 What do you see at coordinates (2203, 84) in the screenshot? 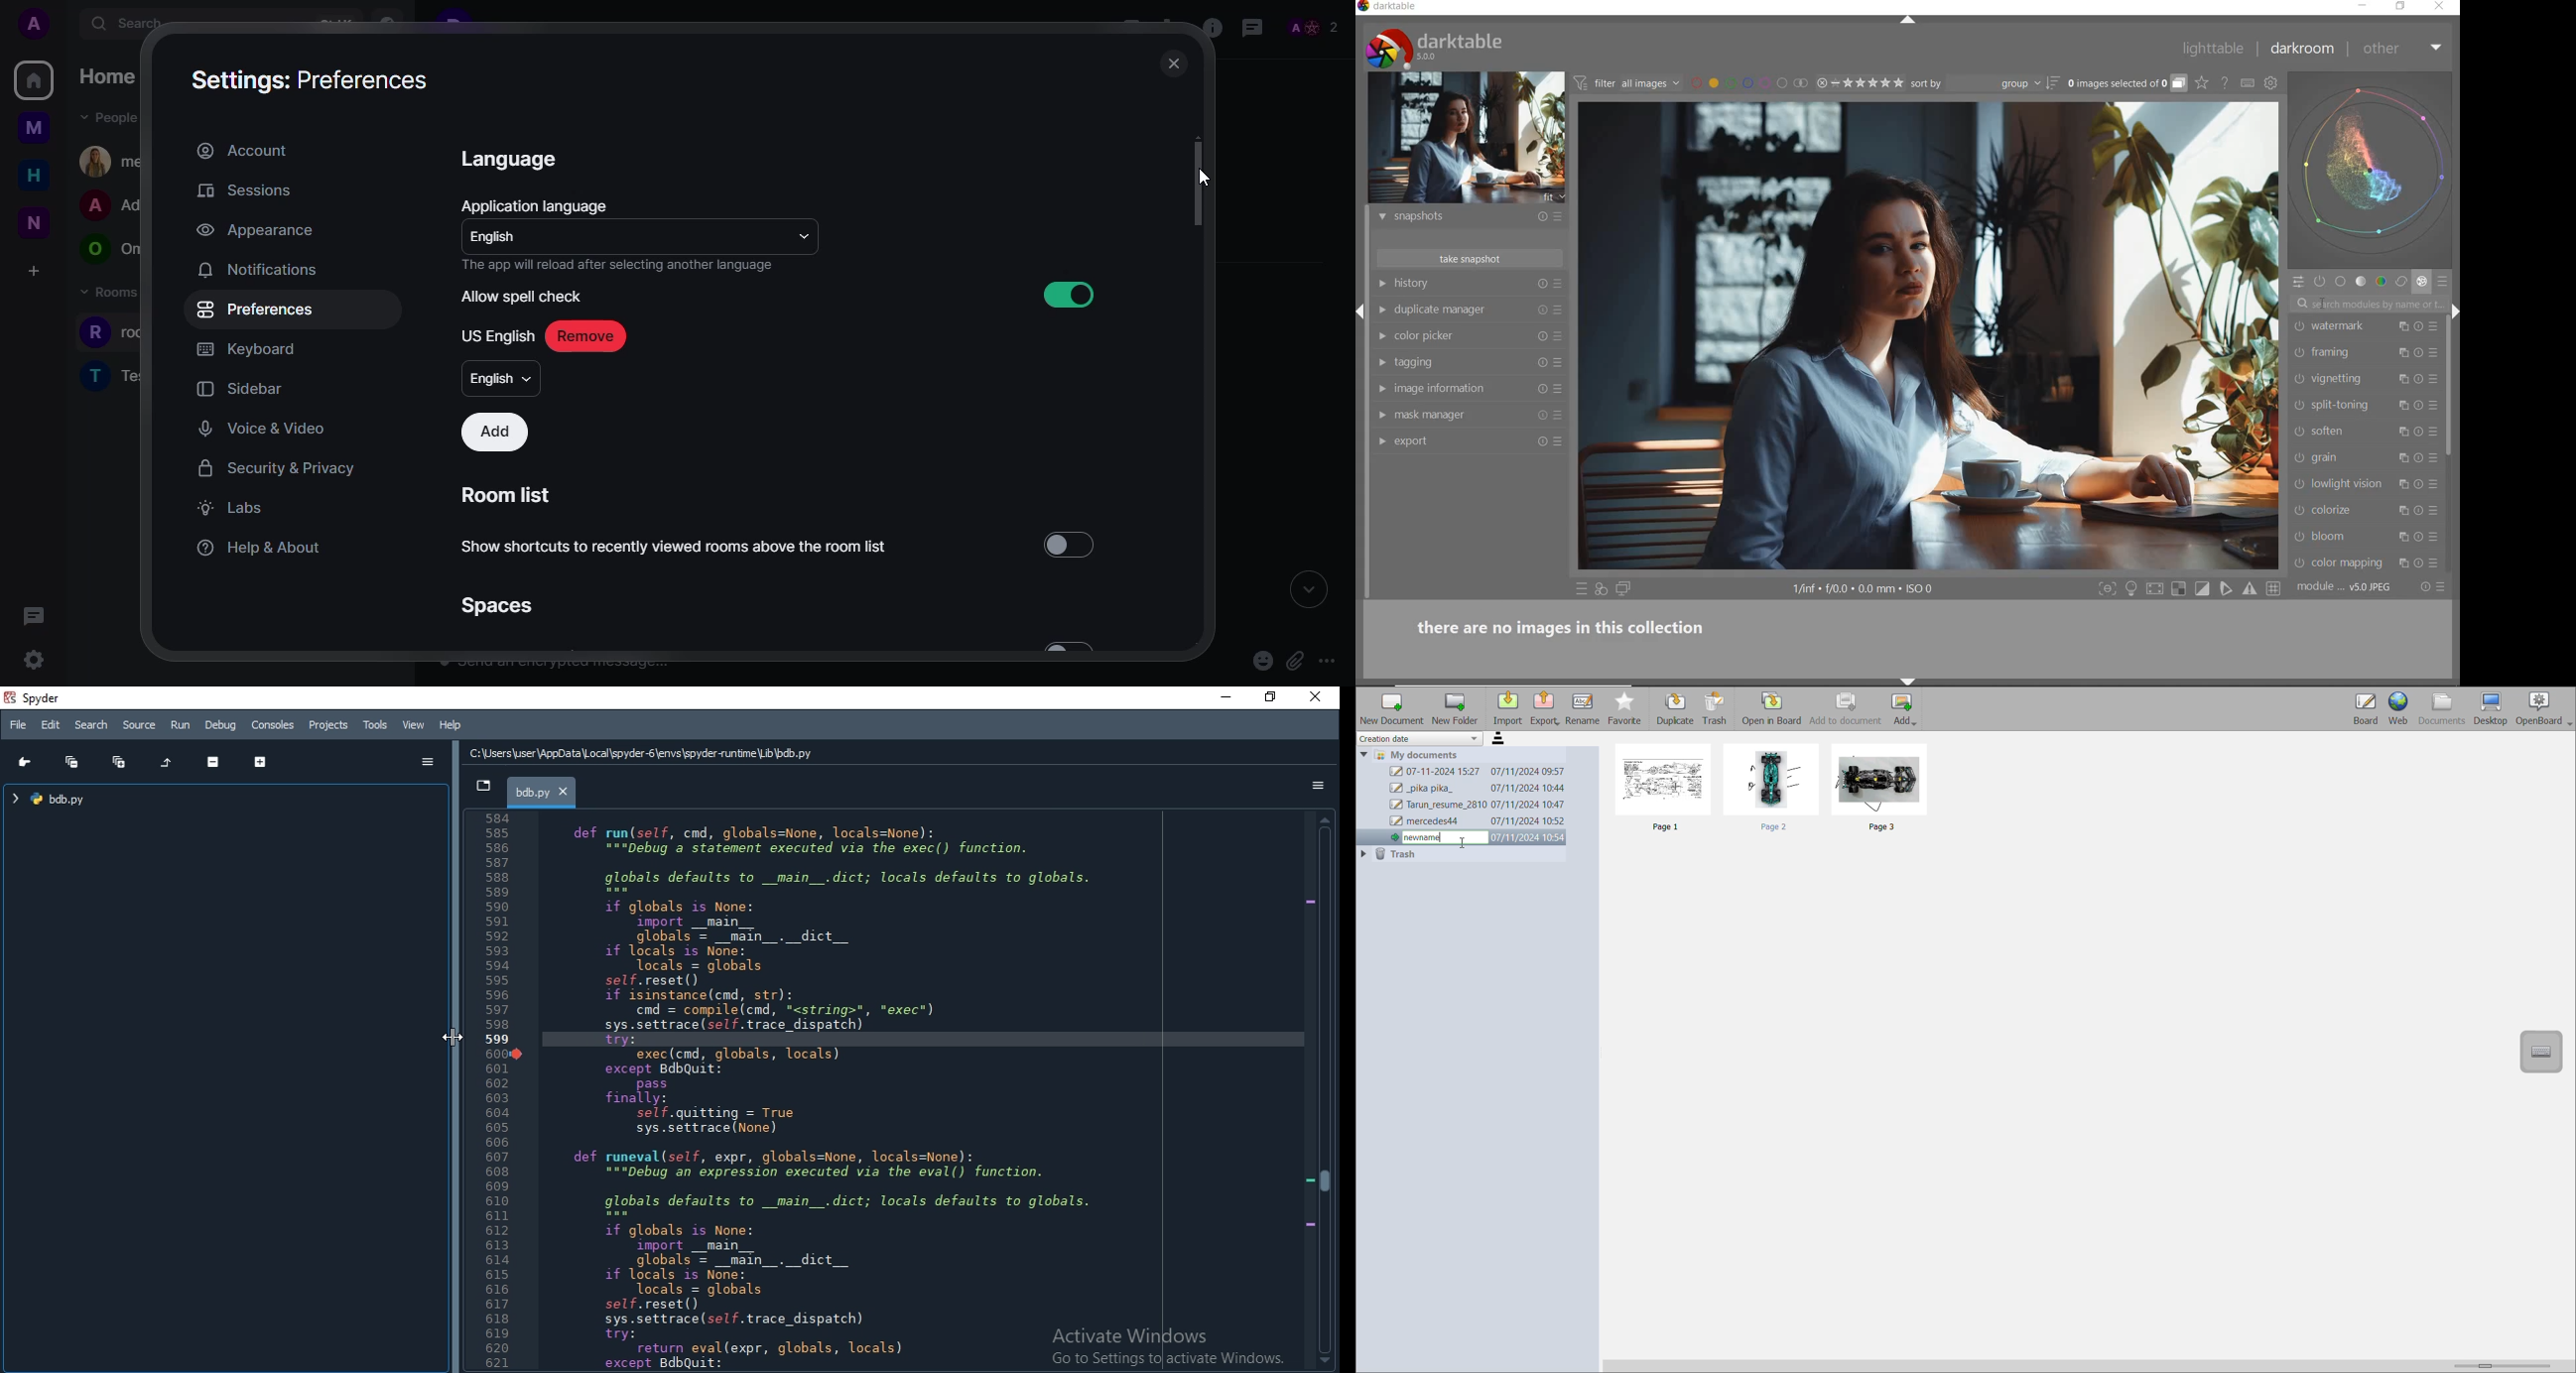
I see `click to change the type of overlay shown on thumbnails` at bounding box center [2203, 84].